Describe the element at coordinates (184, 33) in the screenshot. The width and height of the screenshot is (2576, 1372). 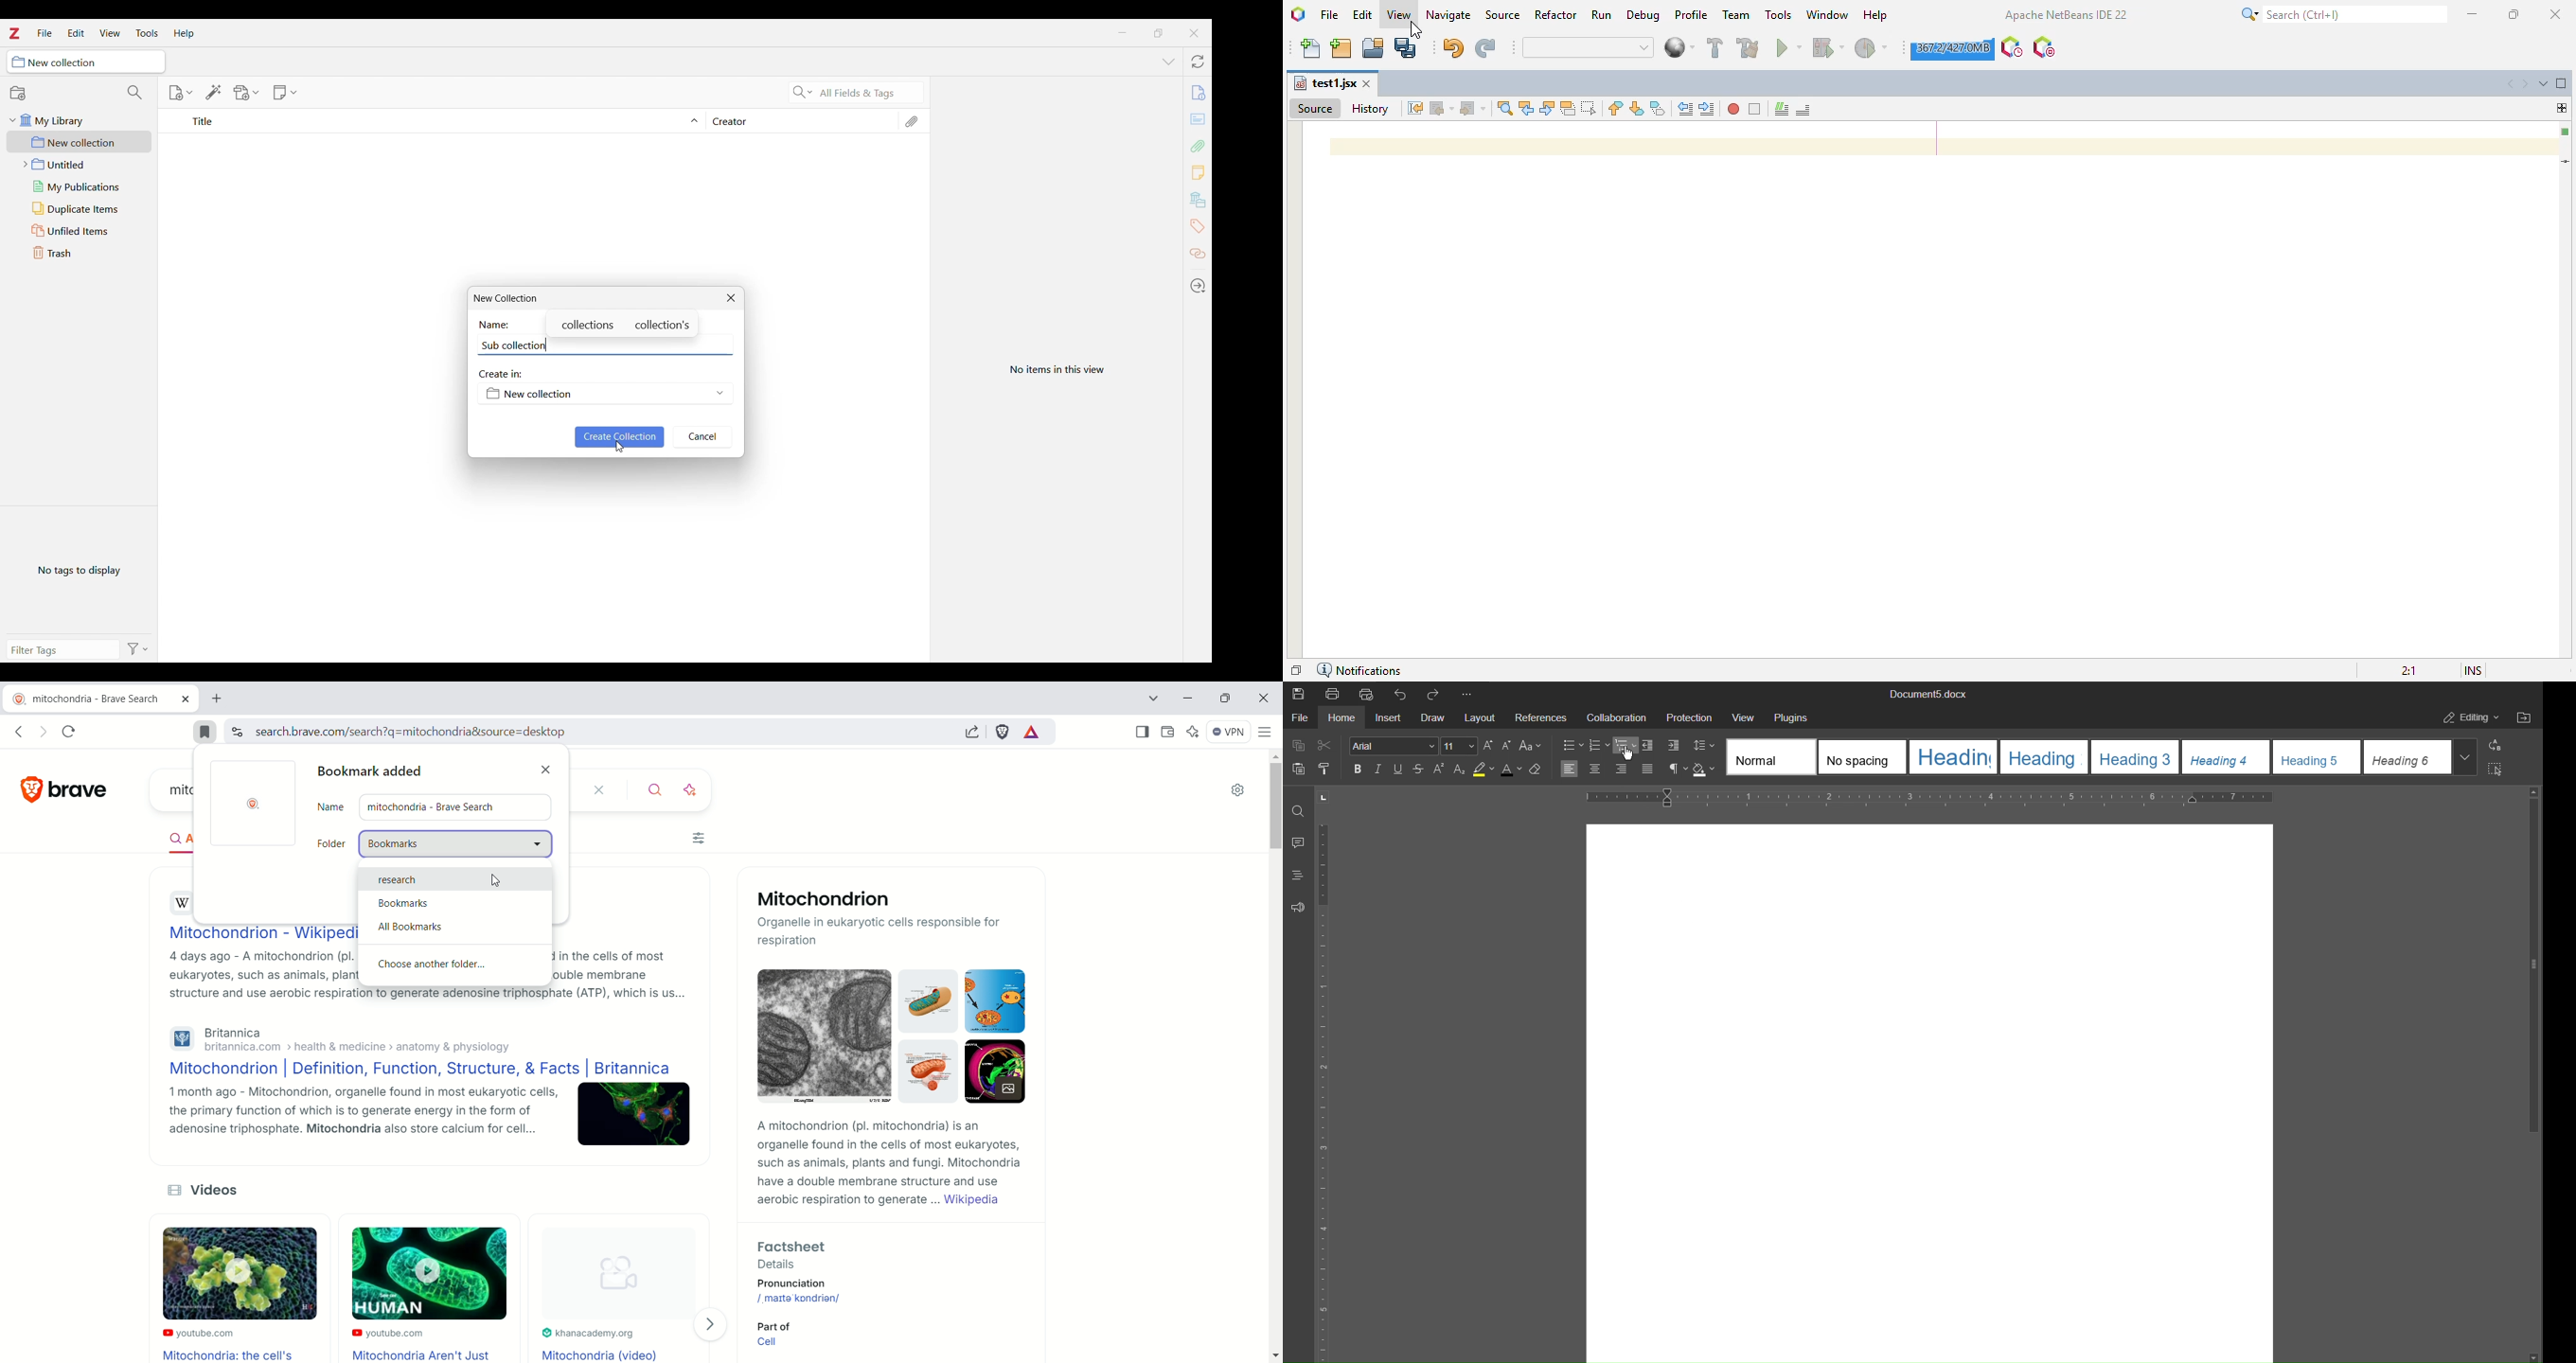
I see `Help menu` at that location.